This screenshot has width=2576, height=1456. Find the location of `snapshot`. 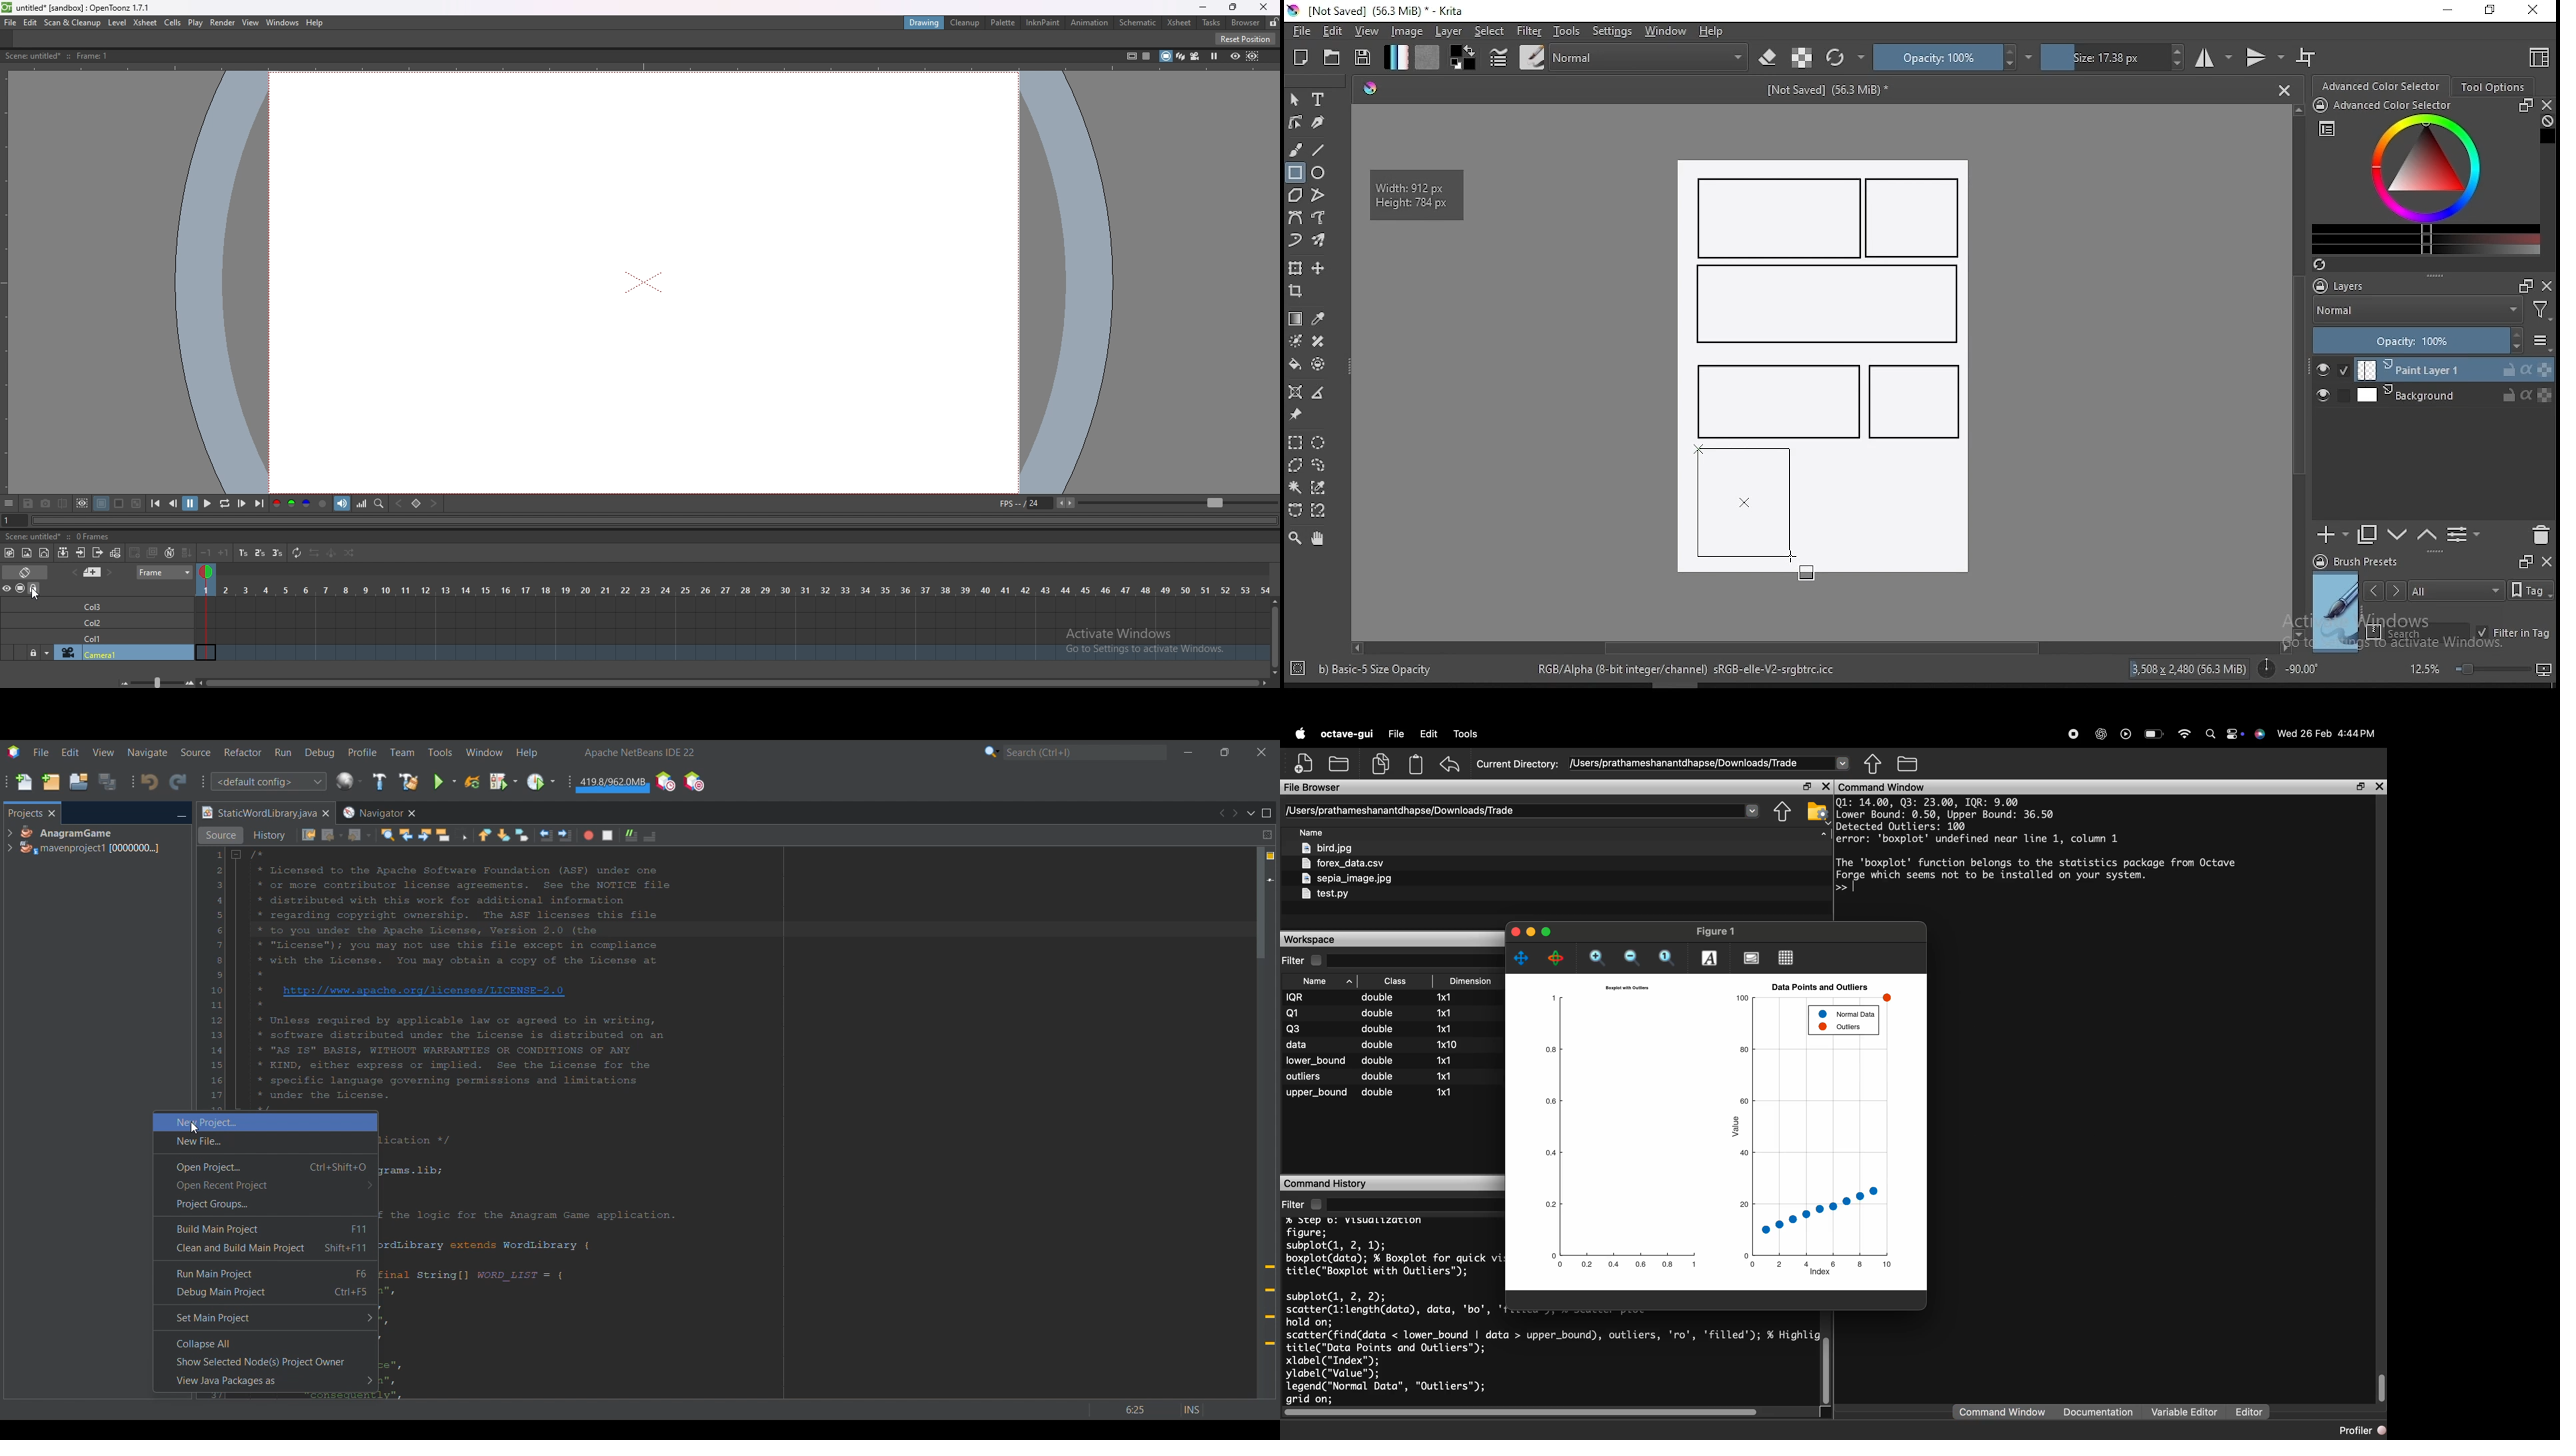

snapshot is located at coordinates (46, 503).